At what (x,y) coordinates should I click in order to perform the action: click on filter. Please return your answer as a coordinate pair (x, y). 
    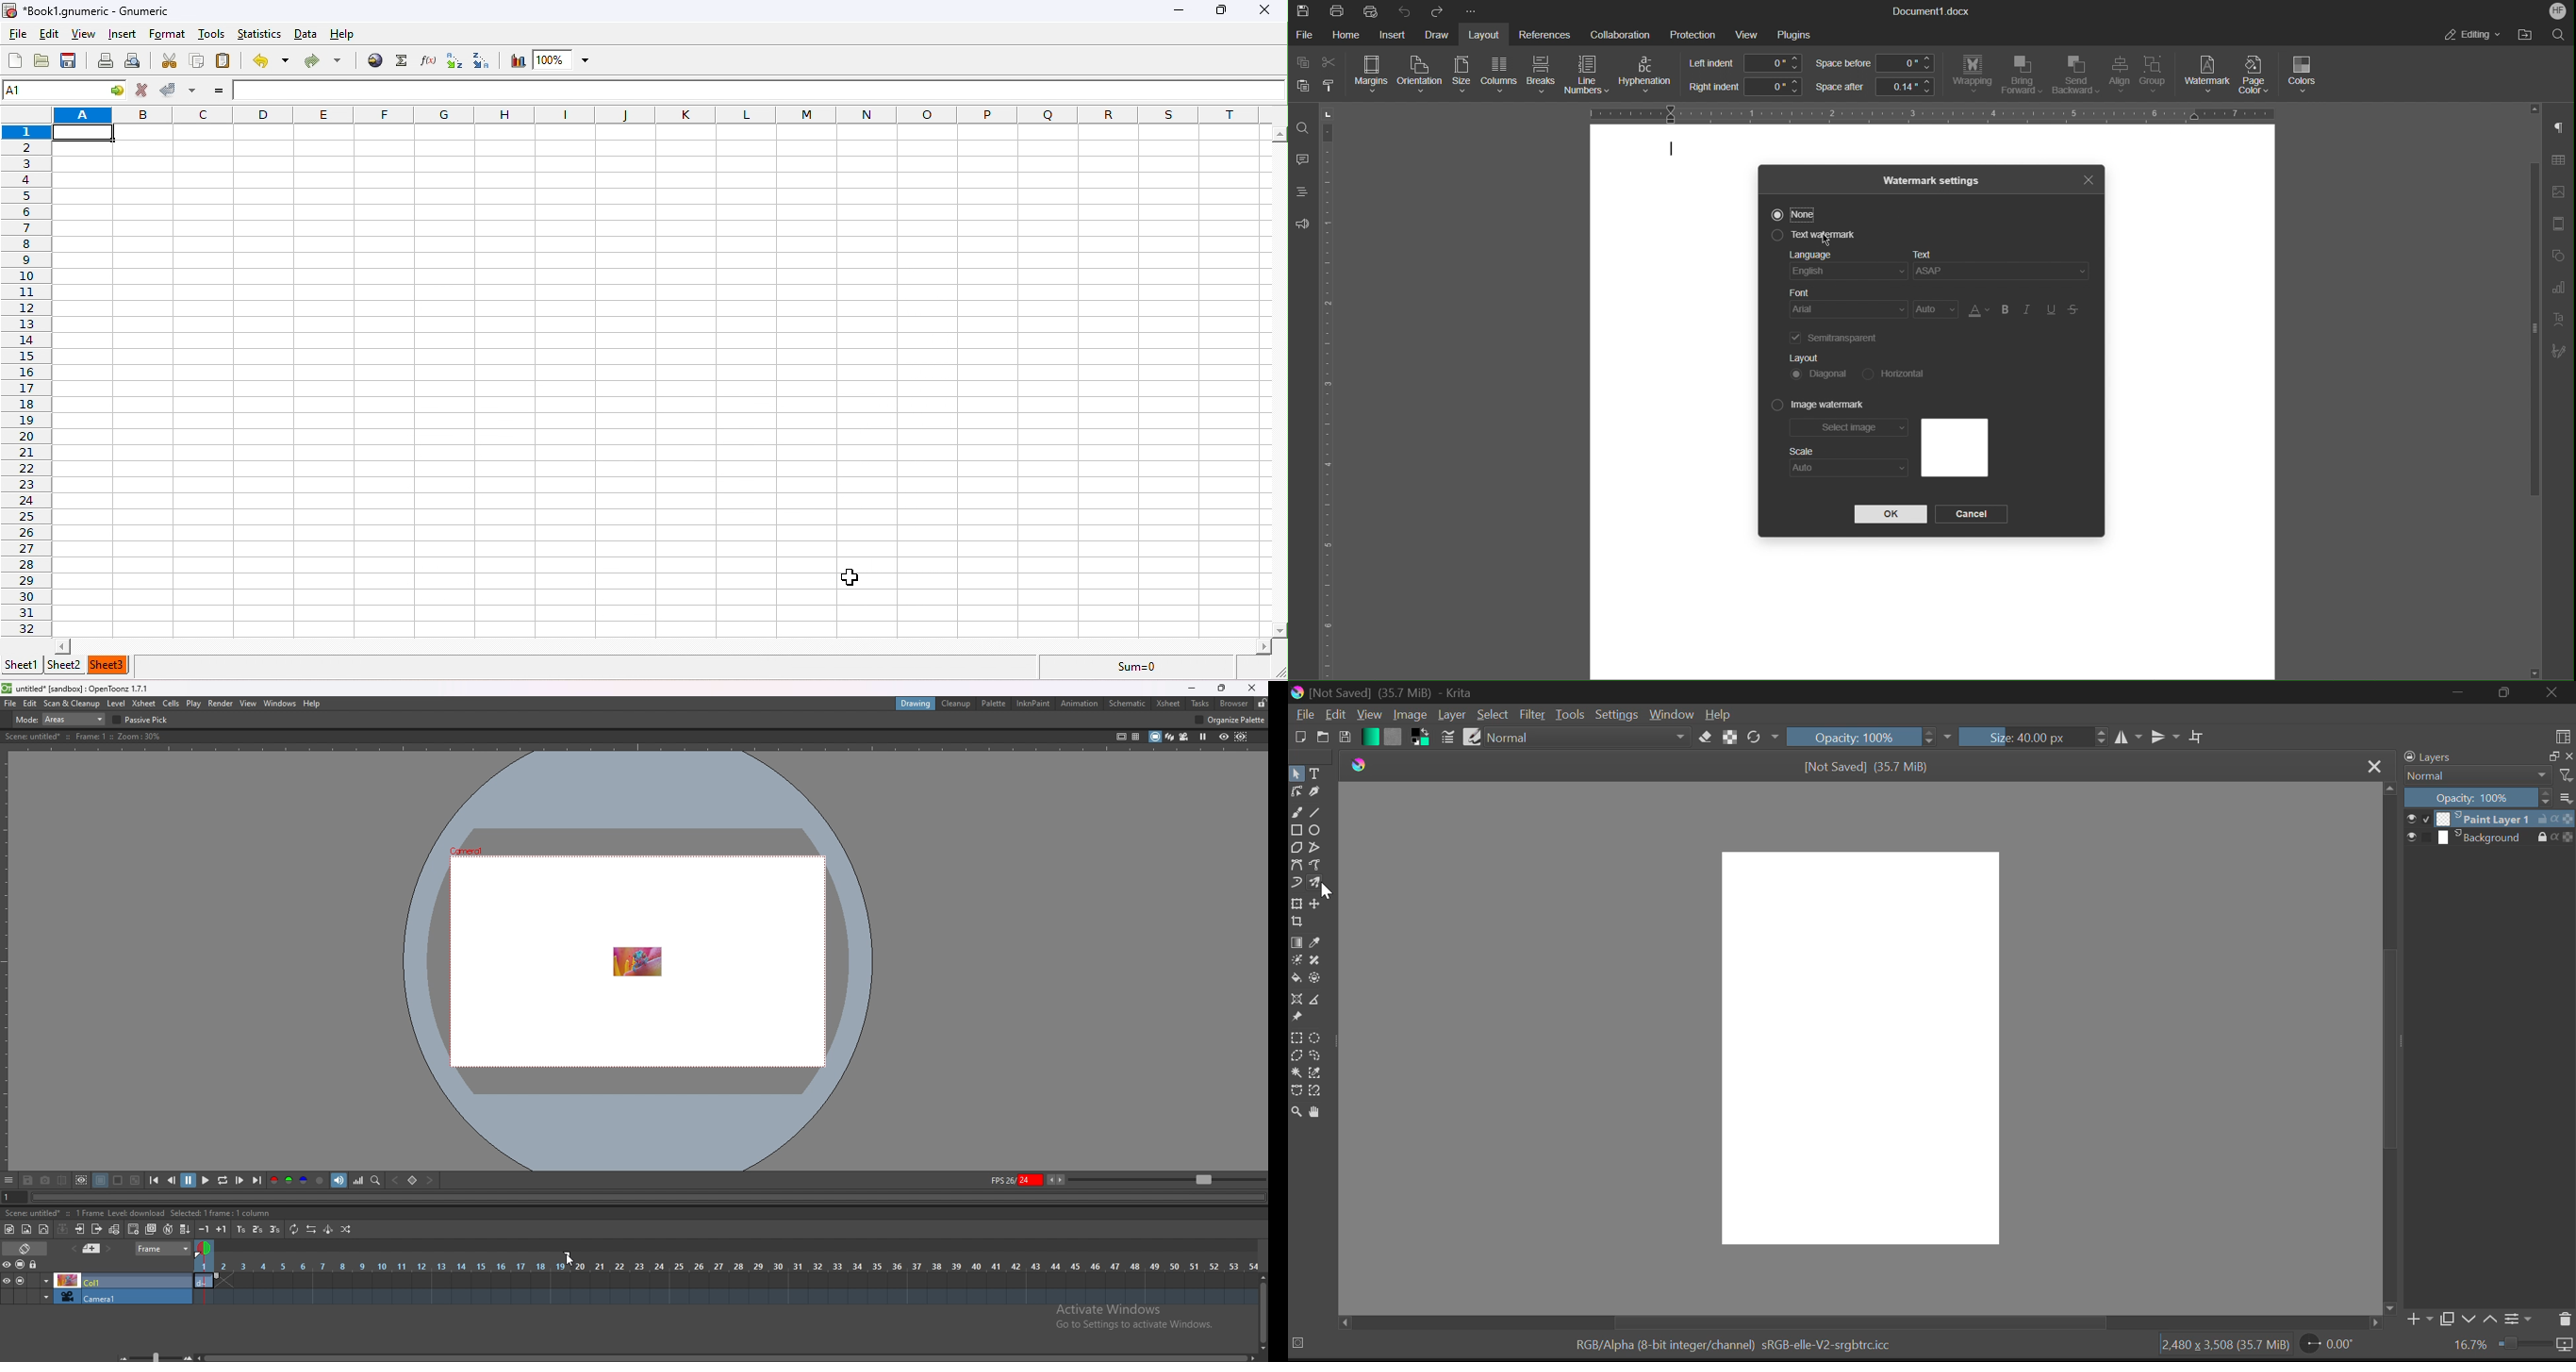
    Looking at the image, I should click on (2565, 774).